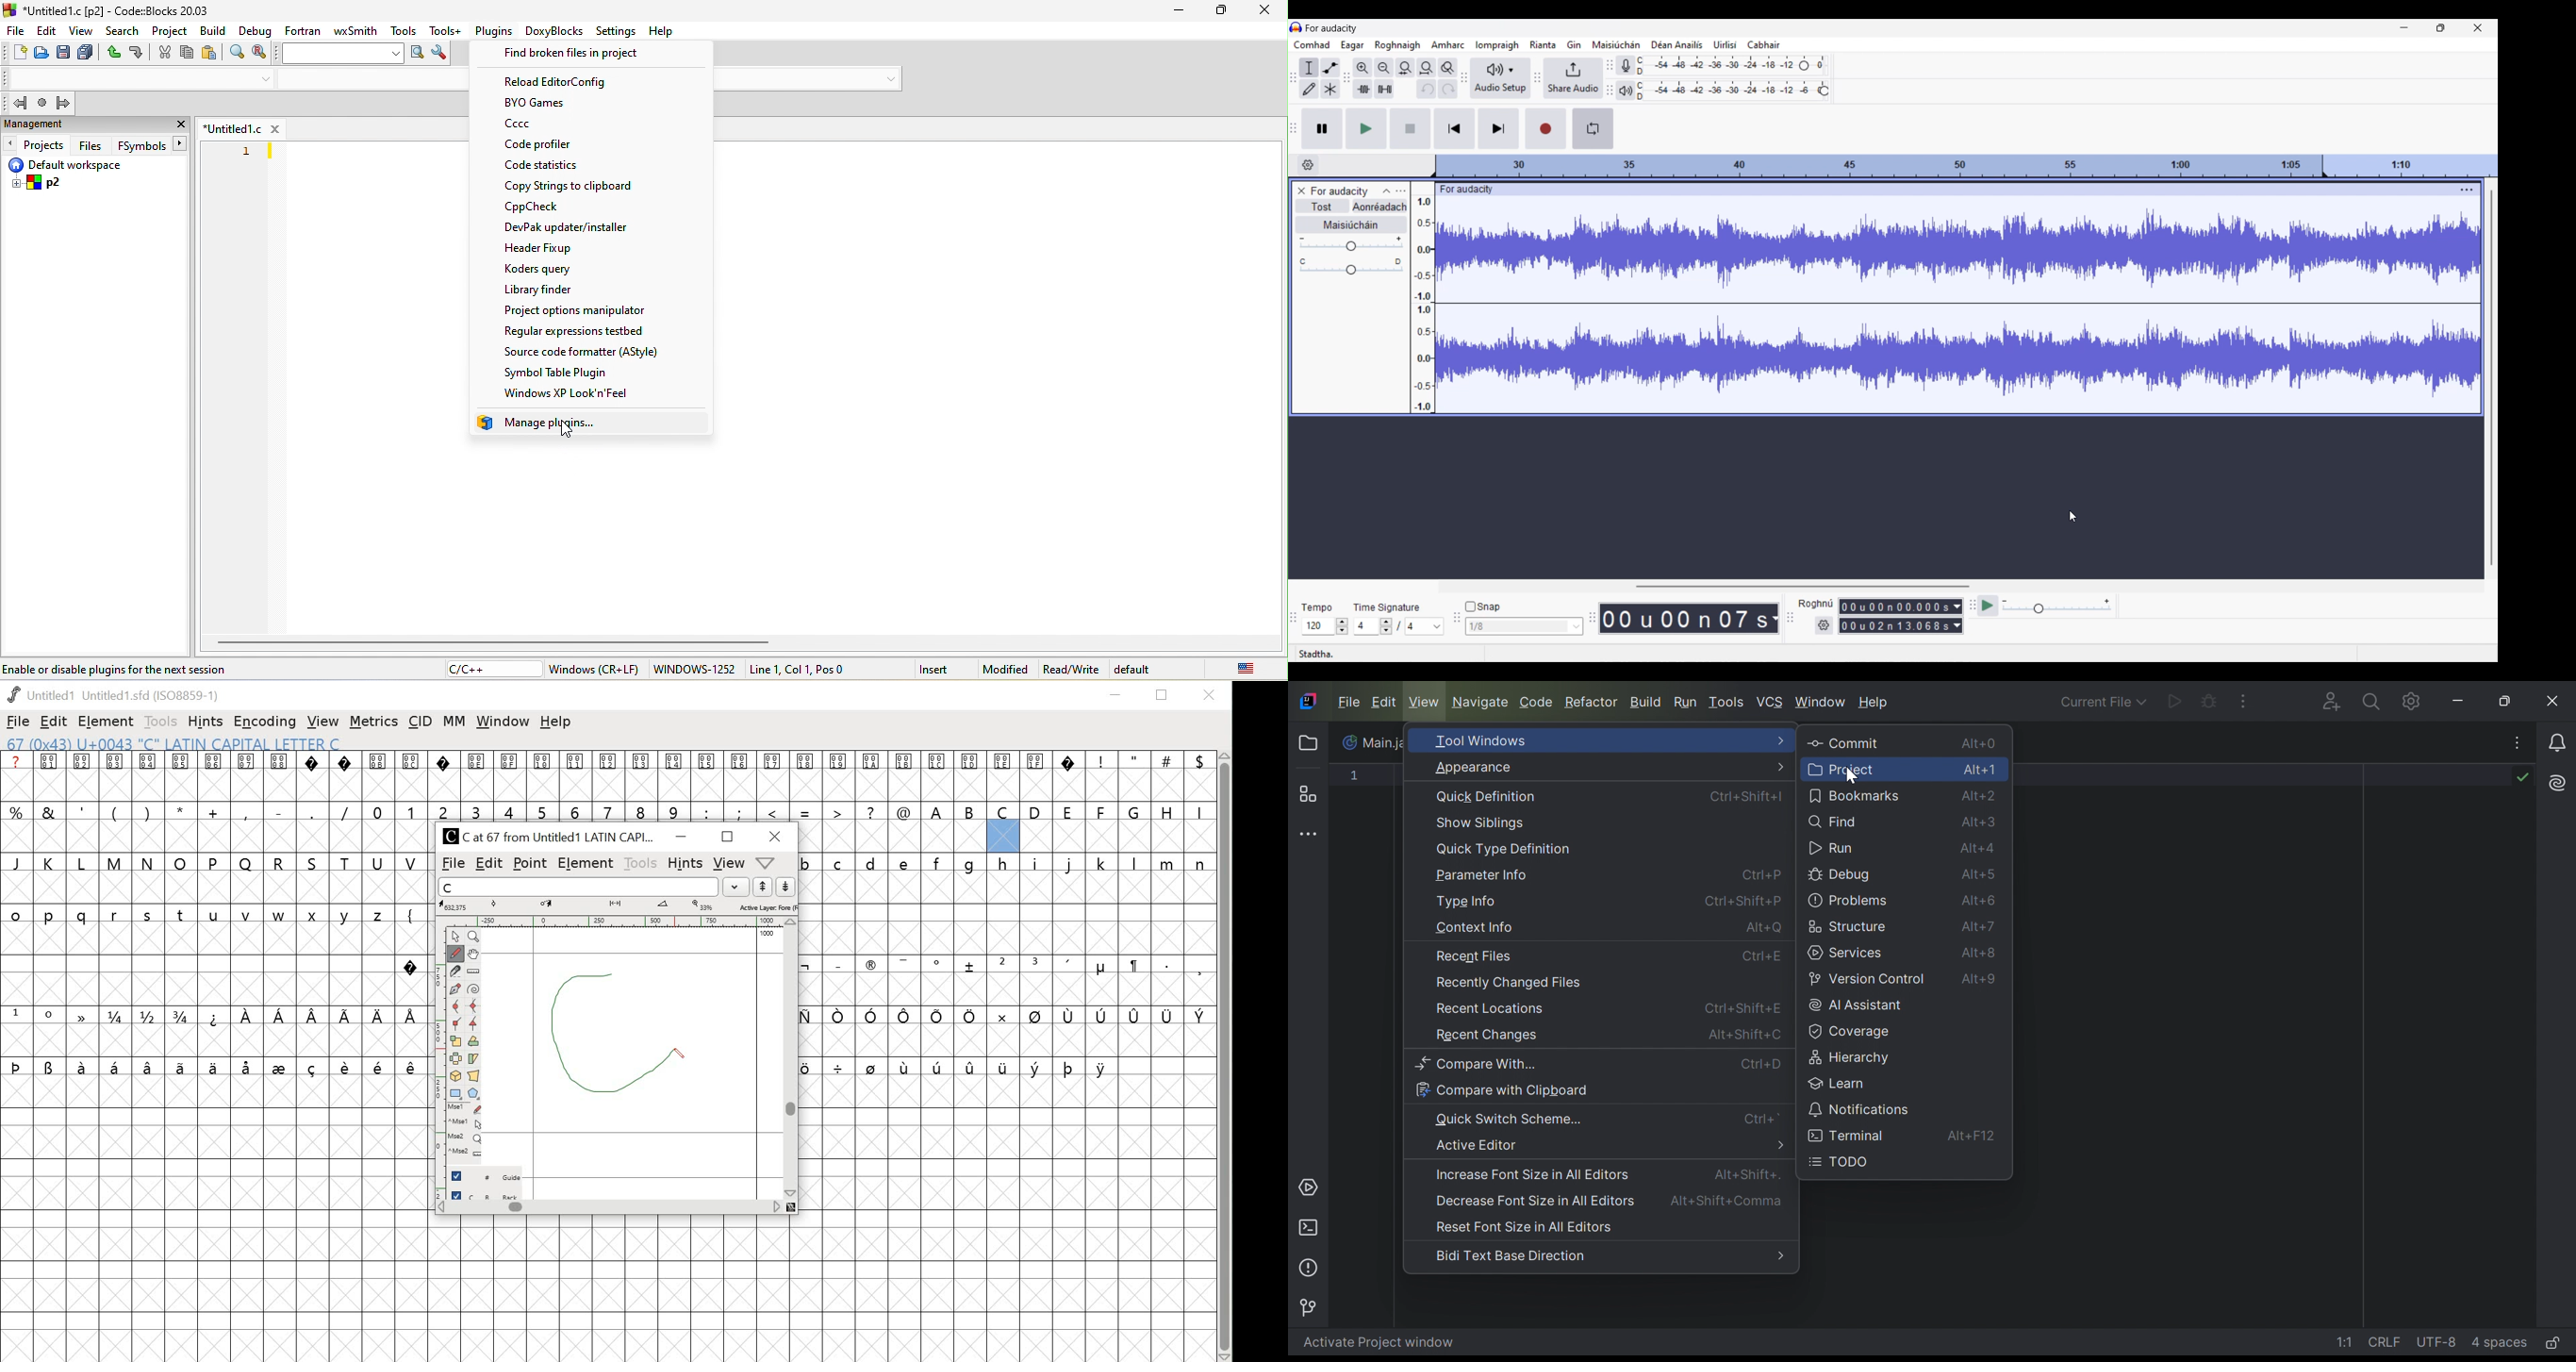  What do you see at coordinates (1405, 68) in the screenshot?
I see `Fit selection to width` at bounding box center [1405, 68].